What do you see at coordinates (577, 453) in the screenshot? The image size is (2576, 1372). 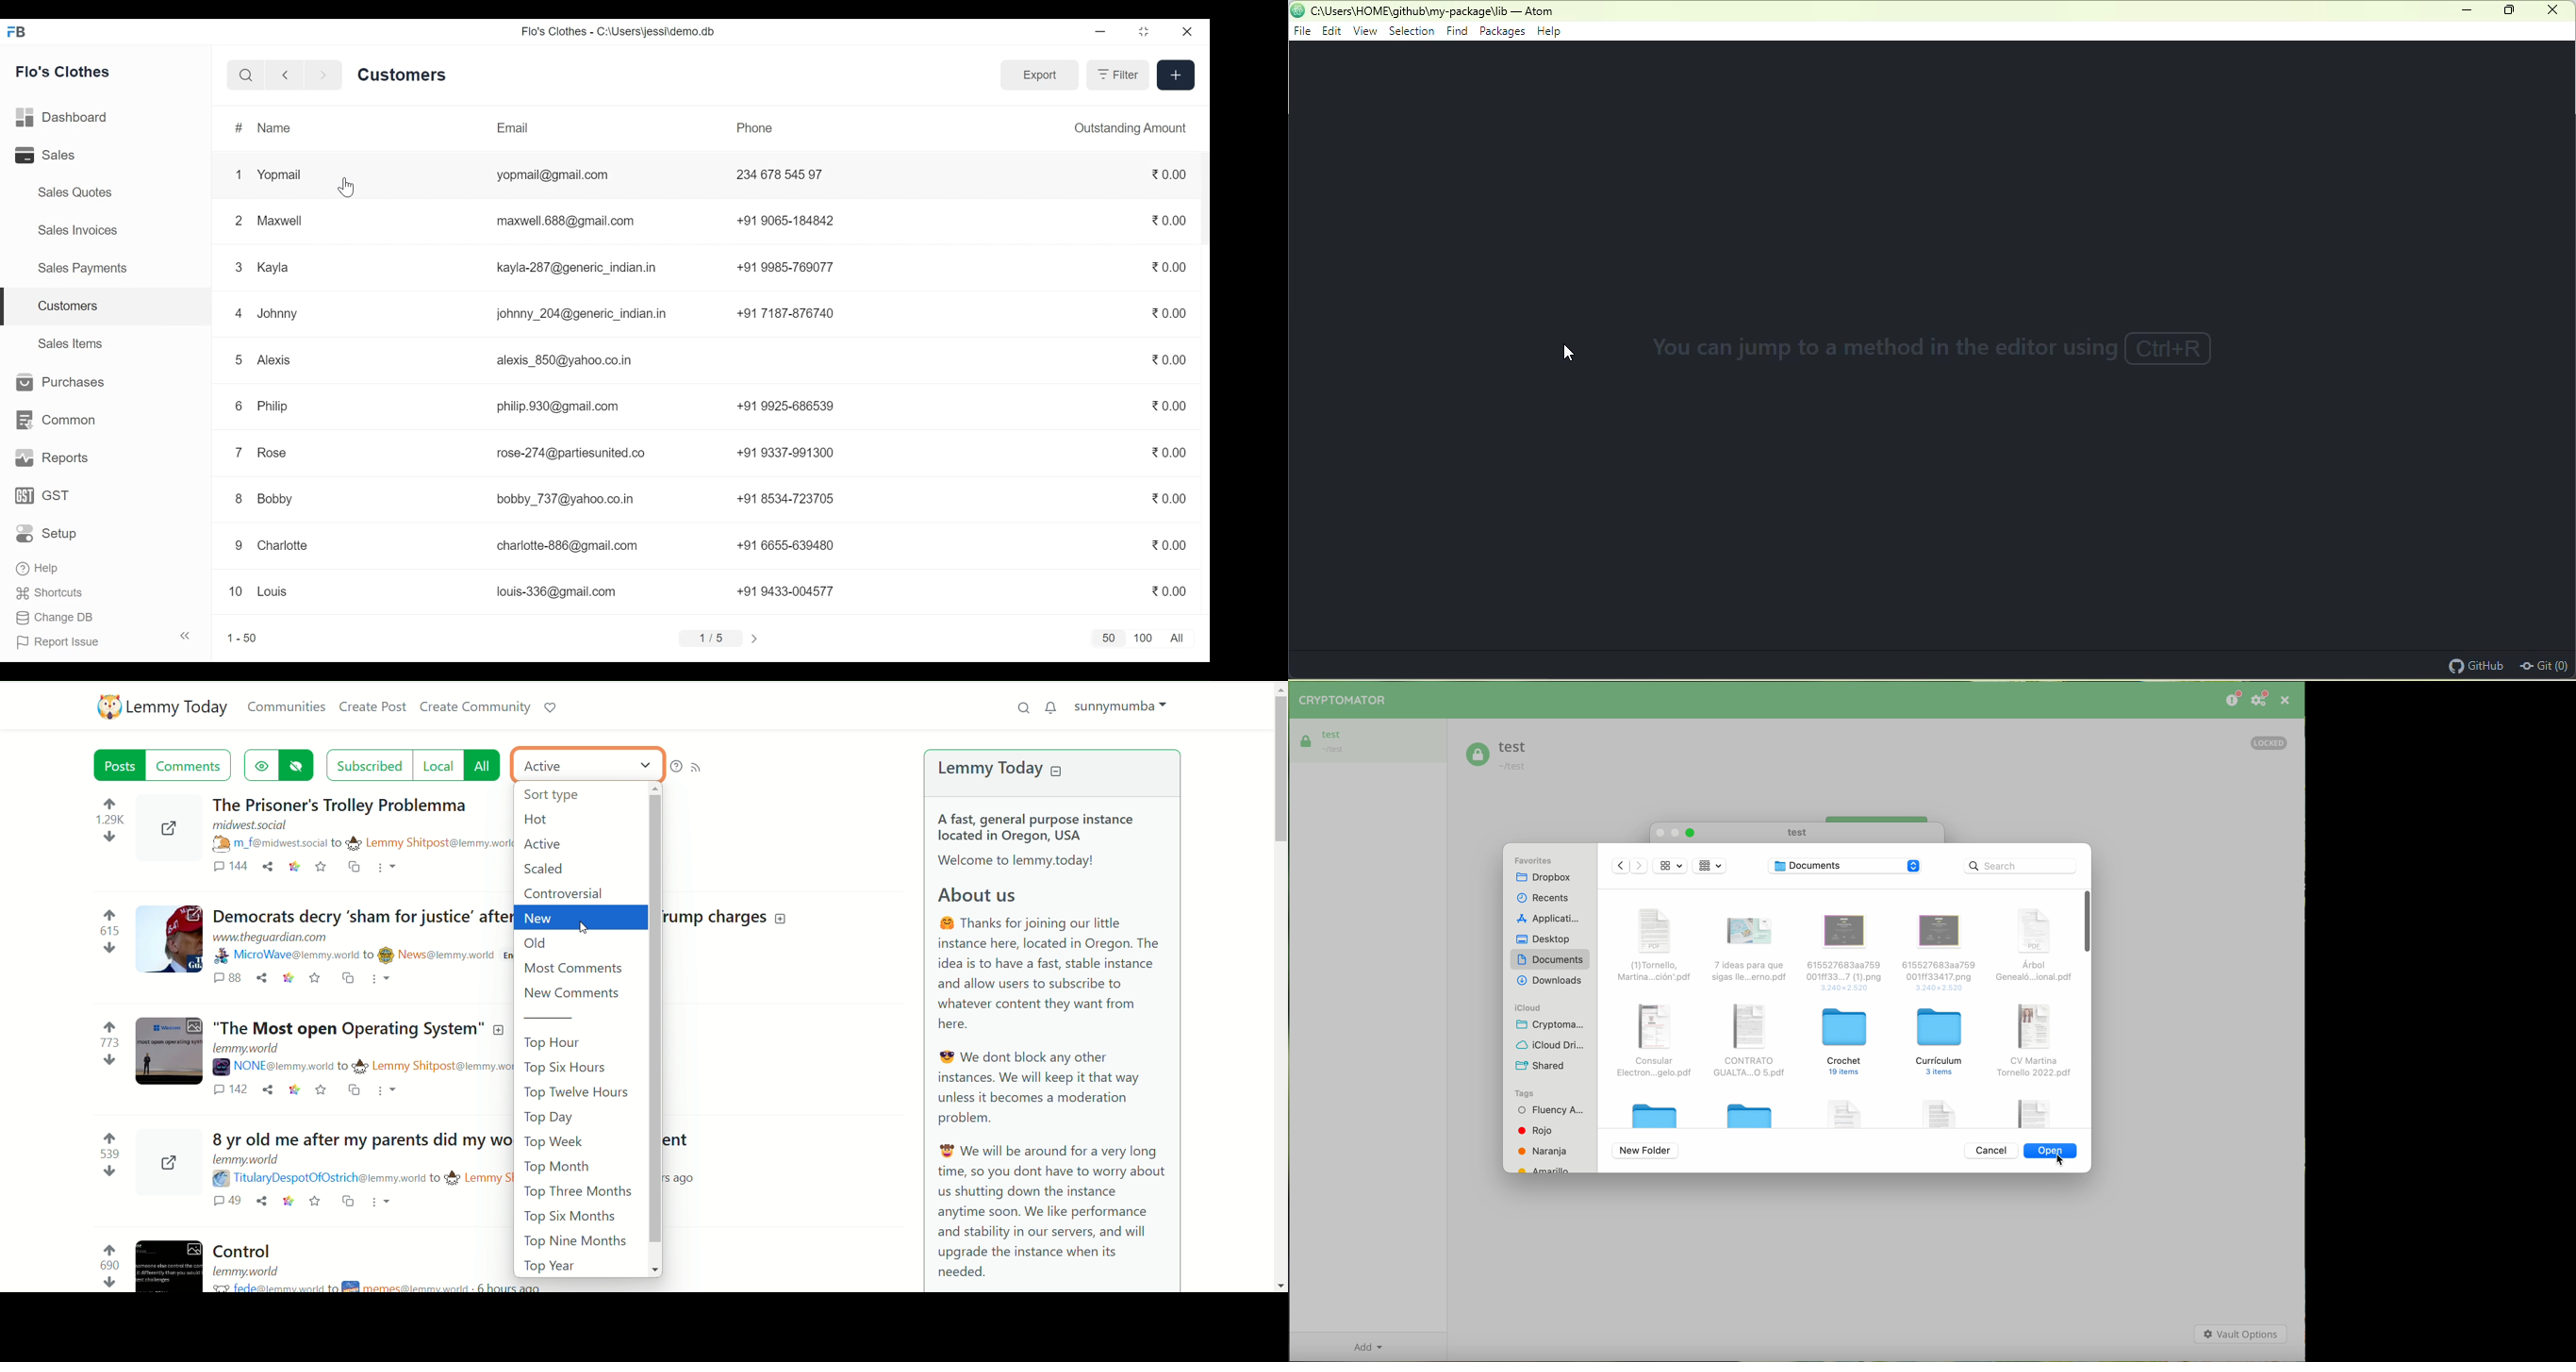 I see `rose-274@partiesunited.co` at bounding box center [577, 453].